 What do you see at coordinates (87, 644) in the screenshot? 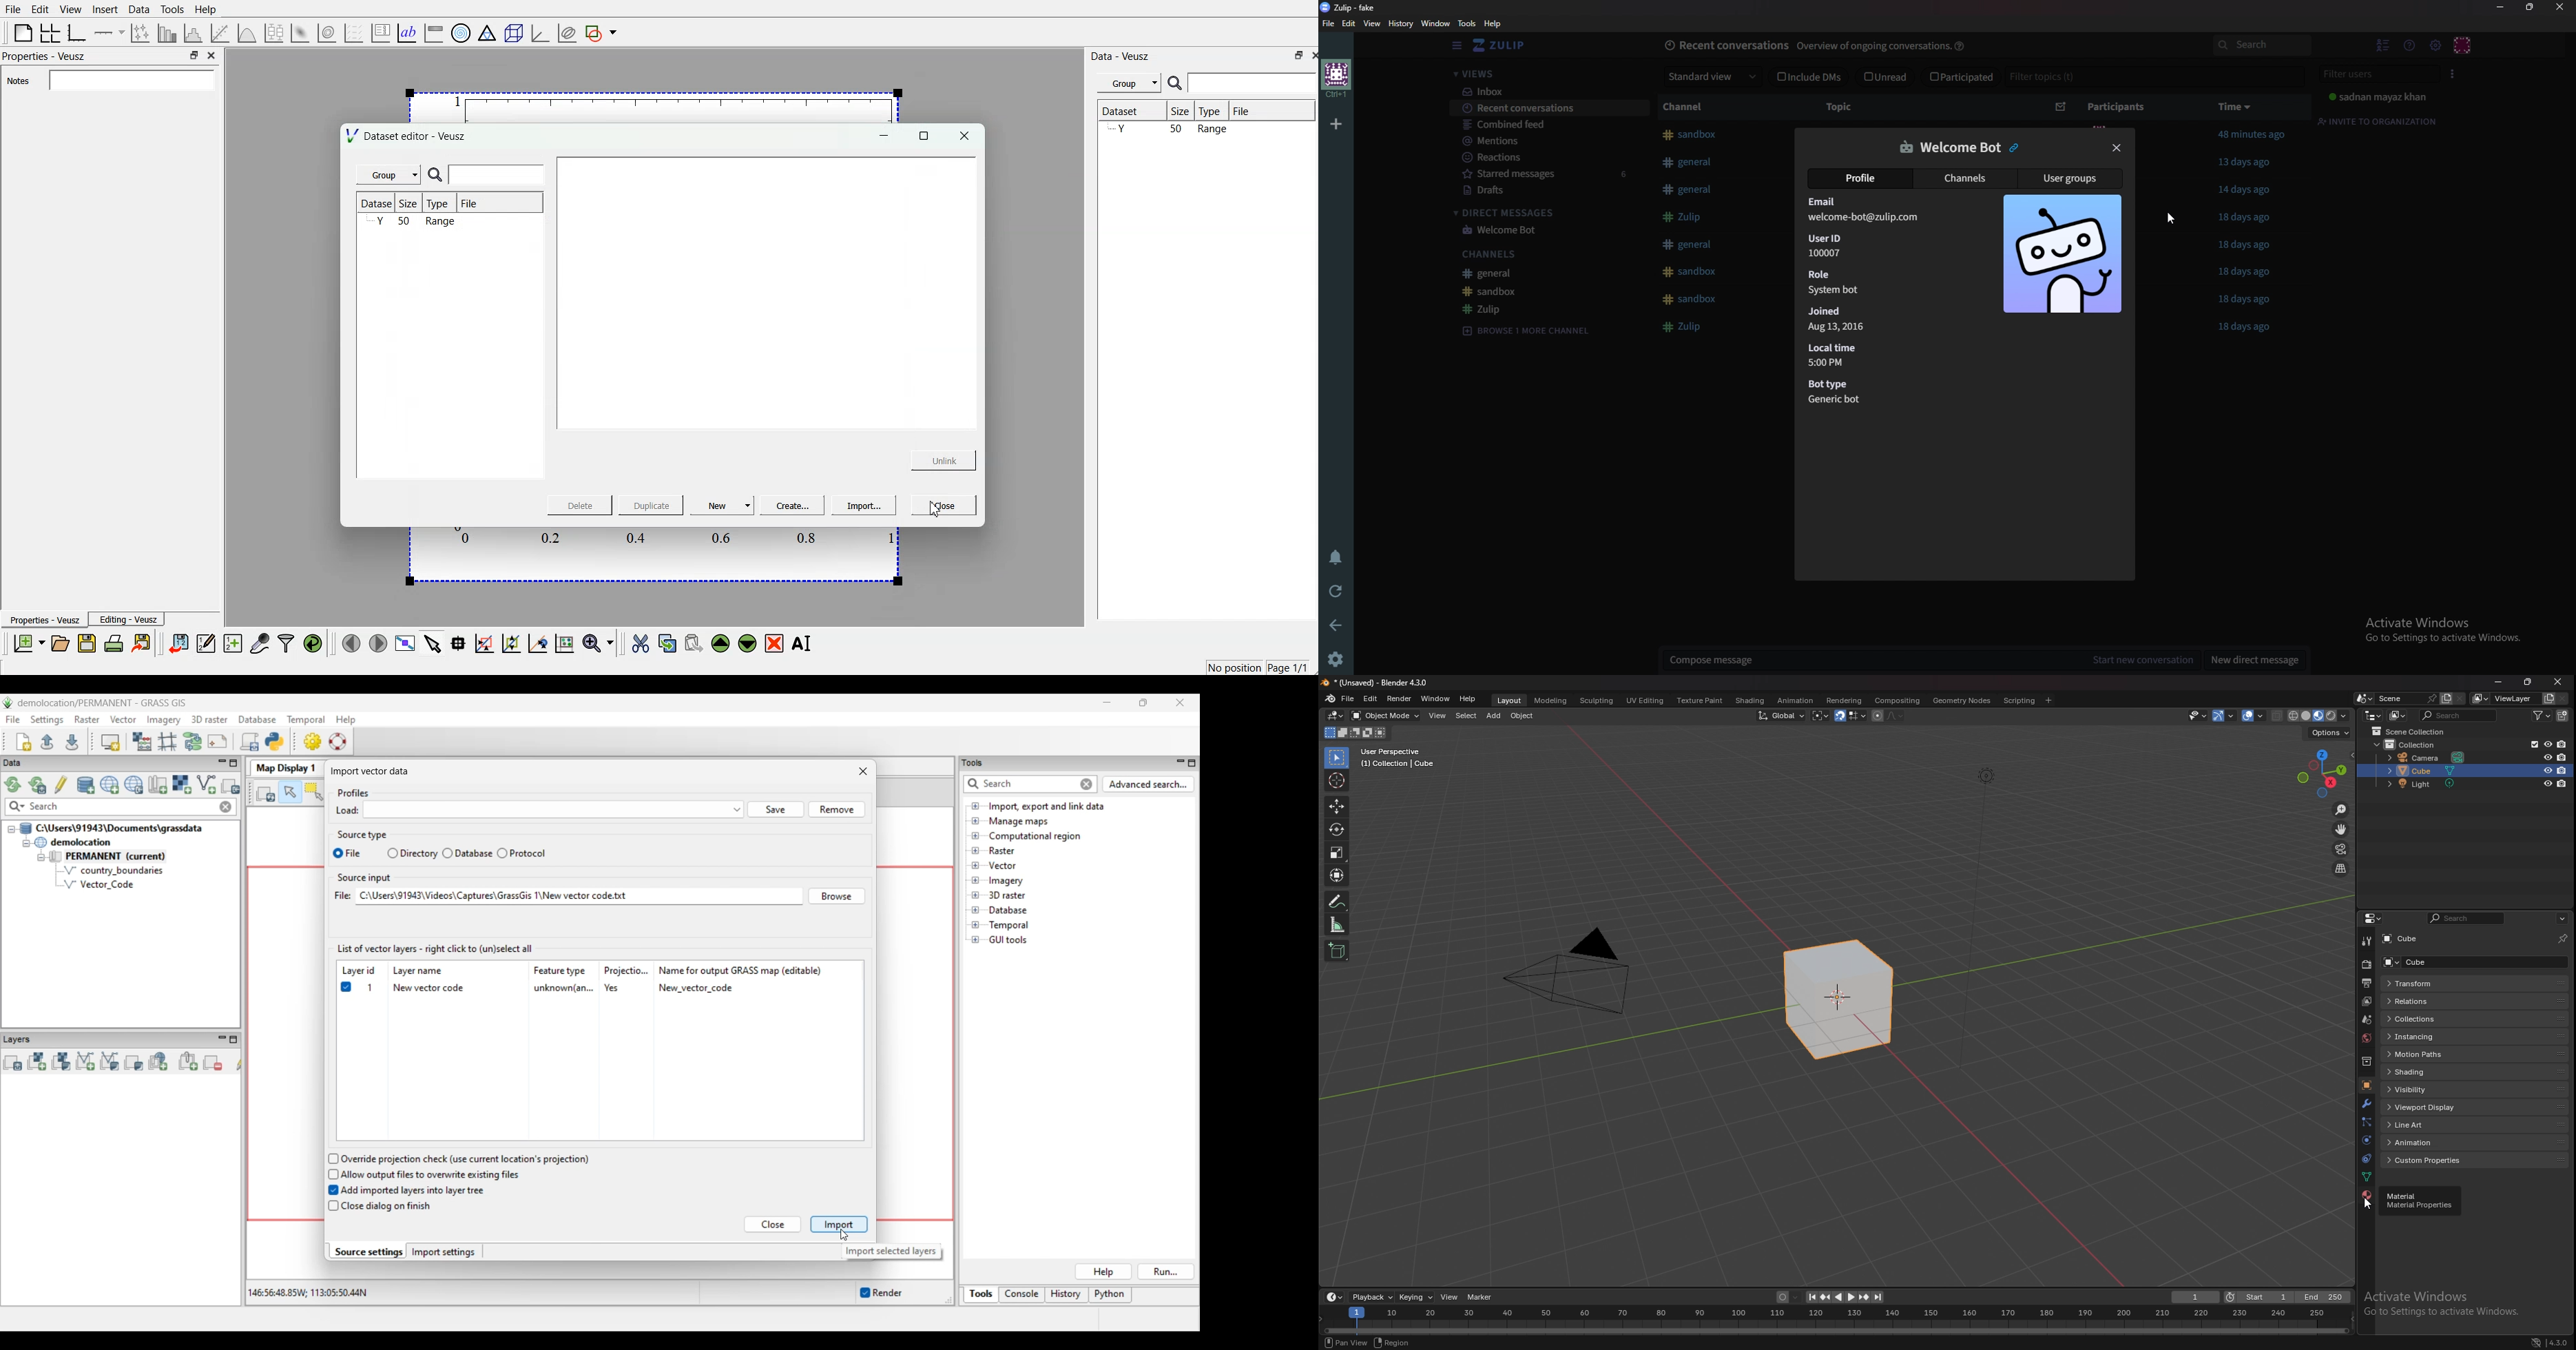
I see `save document` at bounding box center [87, 644].